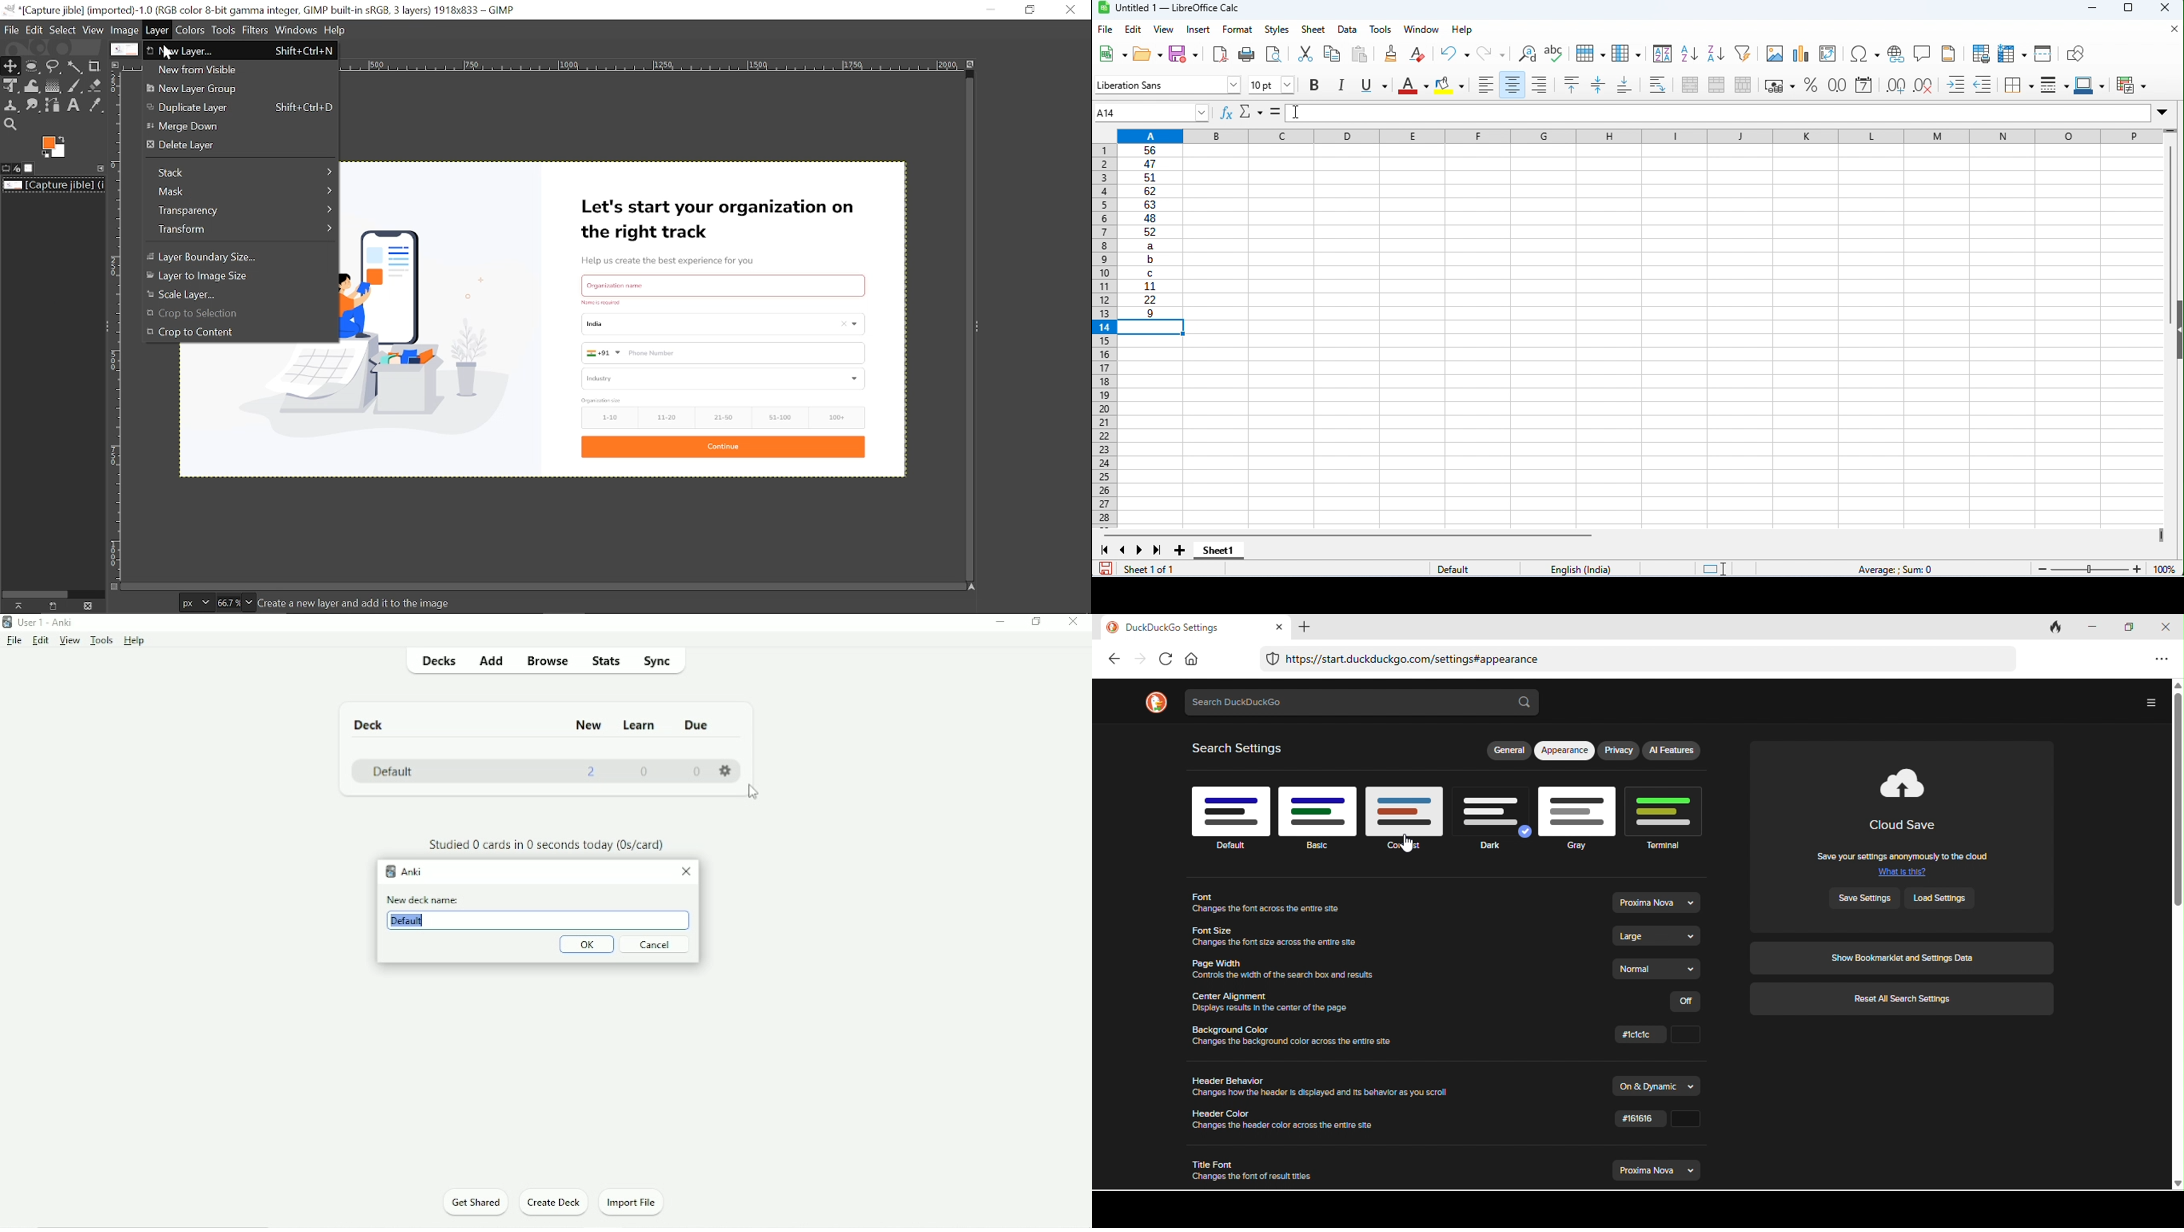 The height and width of the screenshot is (1232, 2184). Describe the element at coordinates (1382, 30) in the screenshot. I see `tools` at that location.